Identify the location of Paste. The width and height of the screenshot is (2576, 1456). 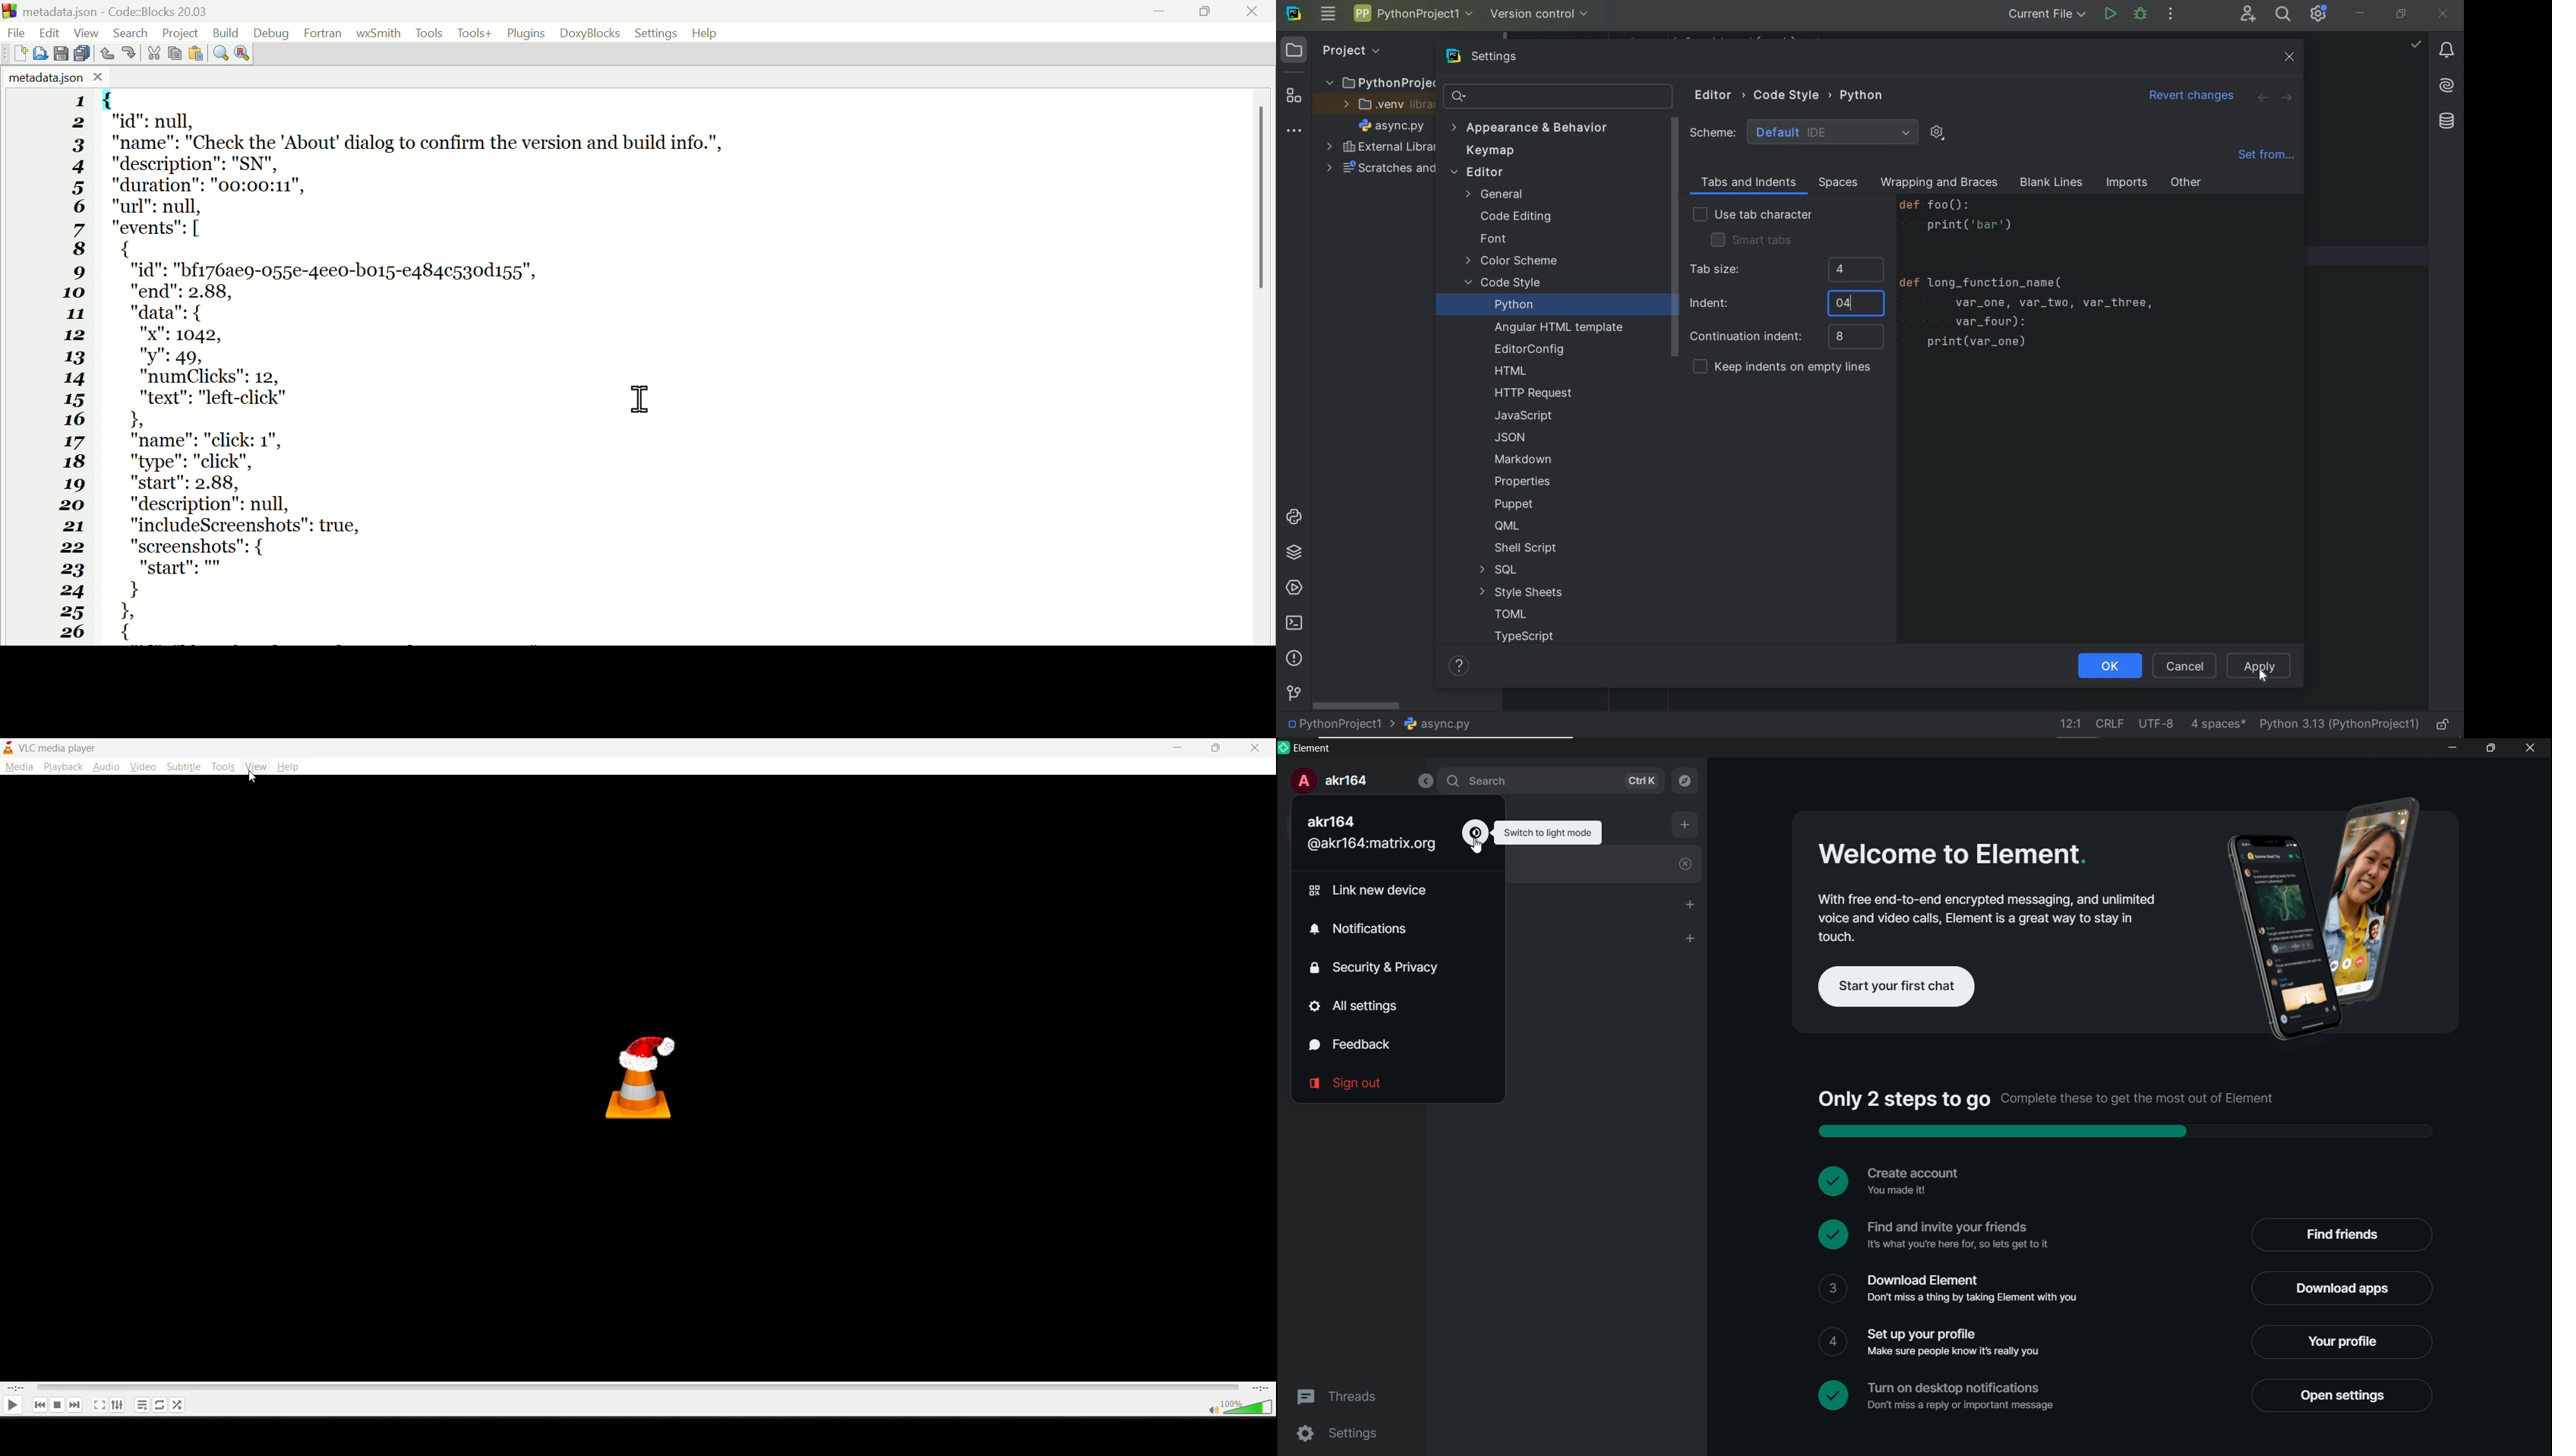
(195, 54).